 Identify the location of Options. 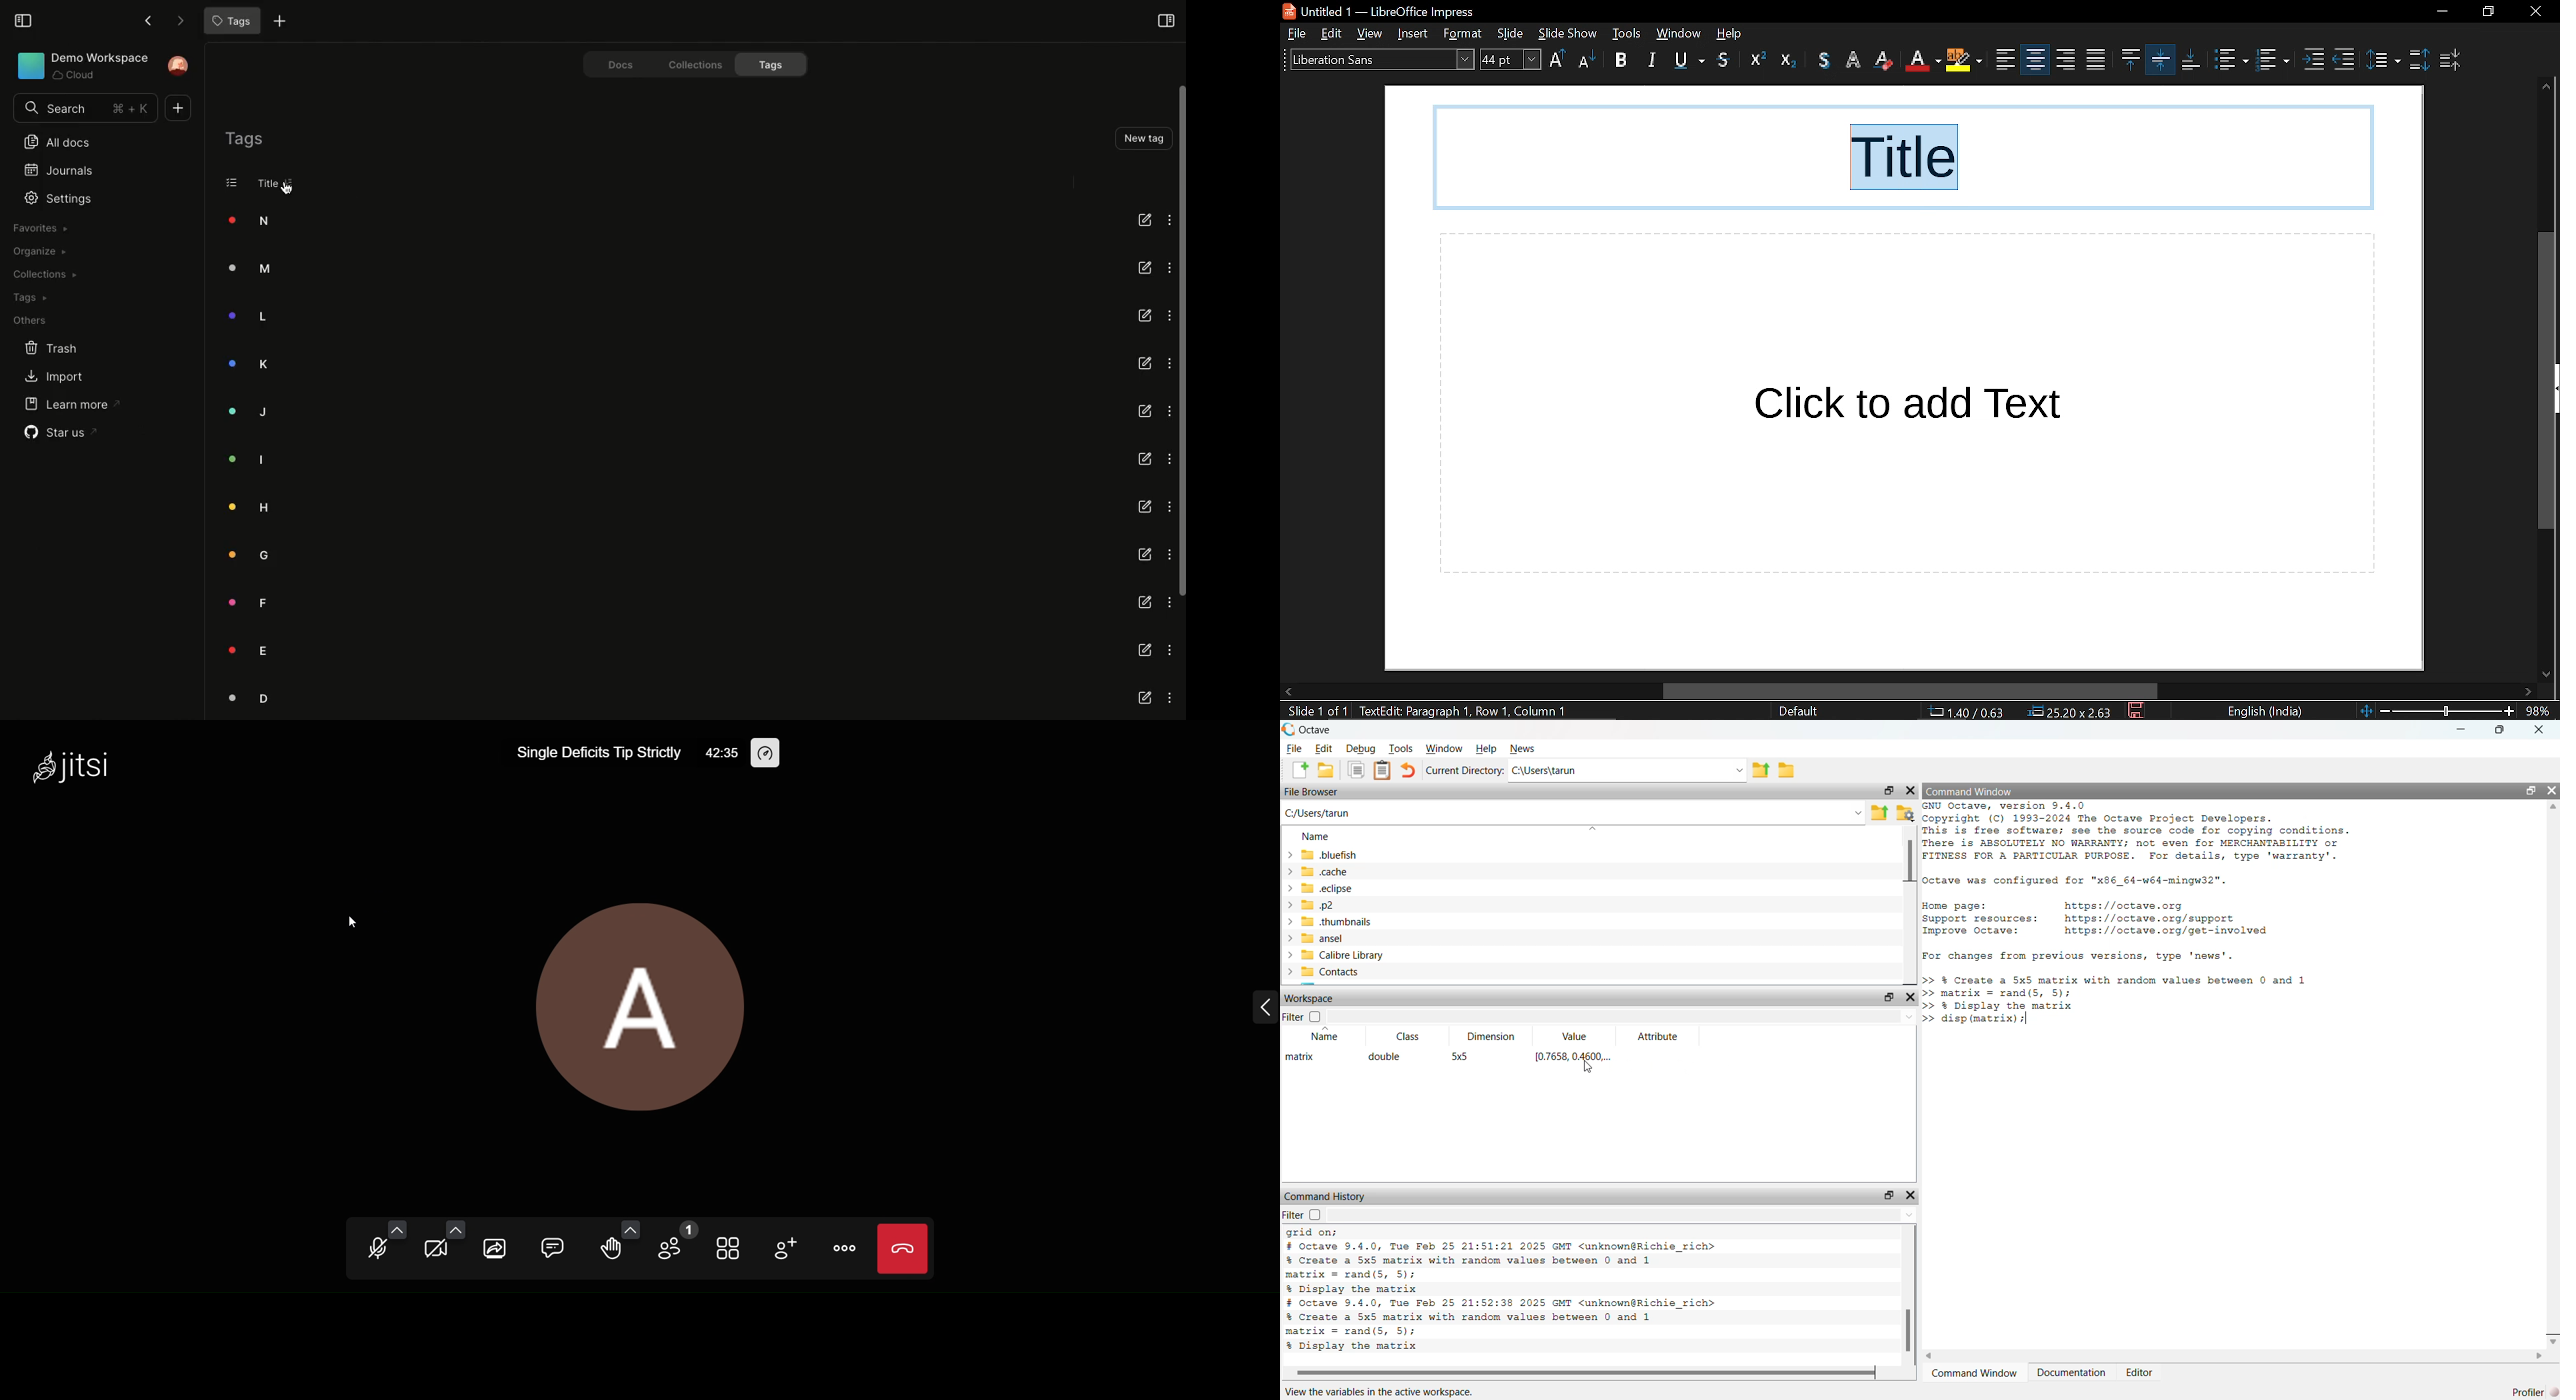
(1166, 218).